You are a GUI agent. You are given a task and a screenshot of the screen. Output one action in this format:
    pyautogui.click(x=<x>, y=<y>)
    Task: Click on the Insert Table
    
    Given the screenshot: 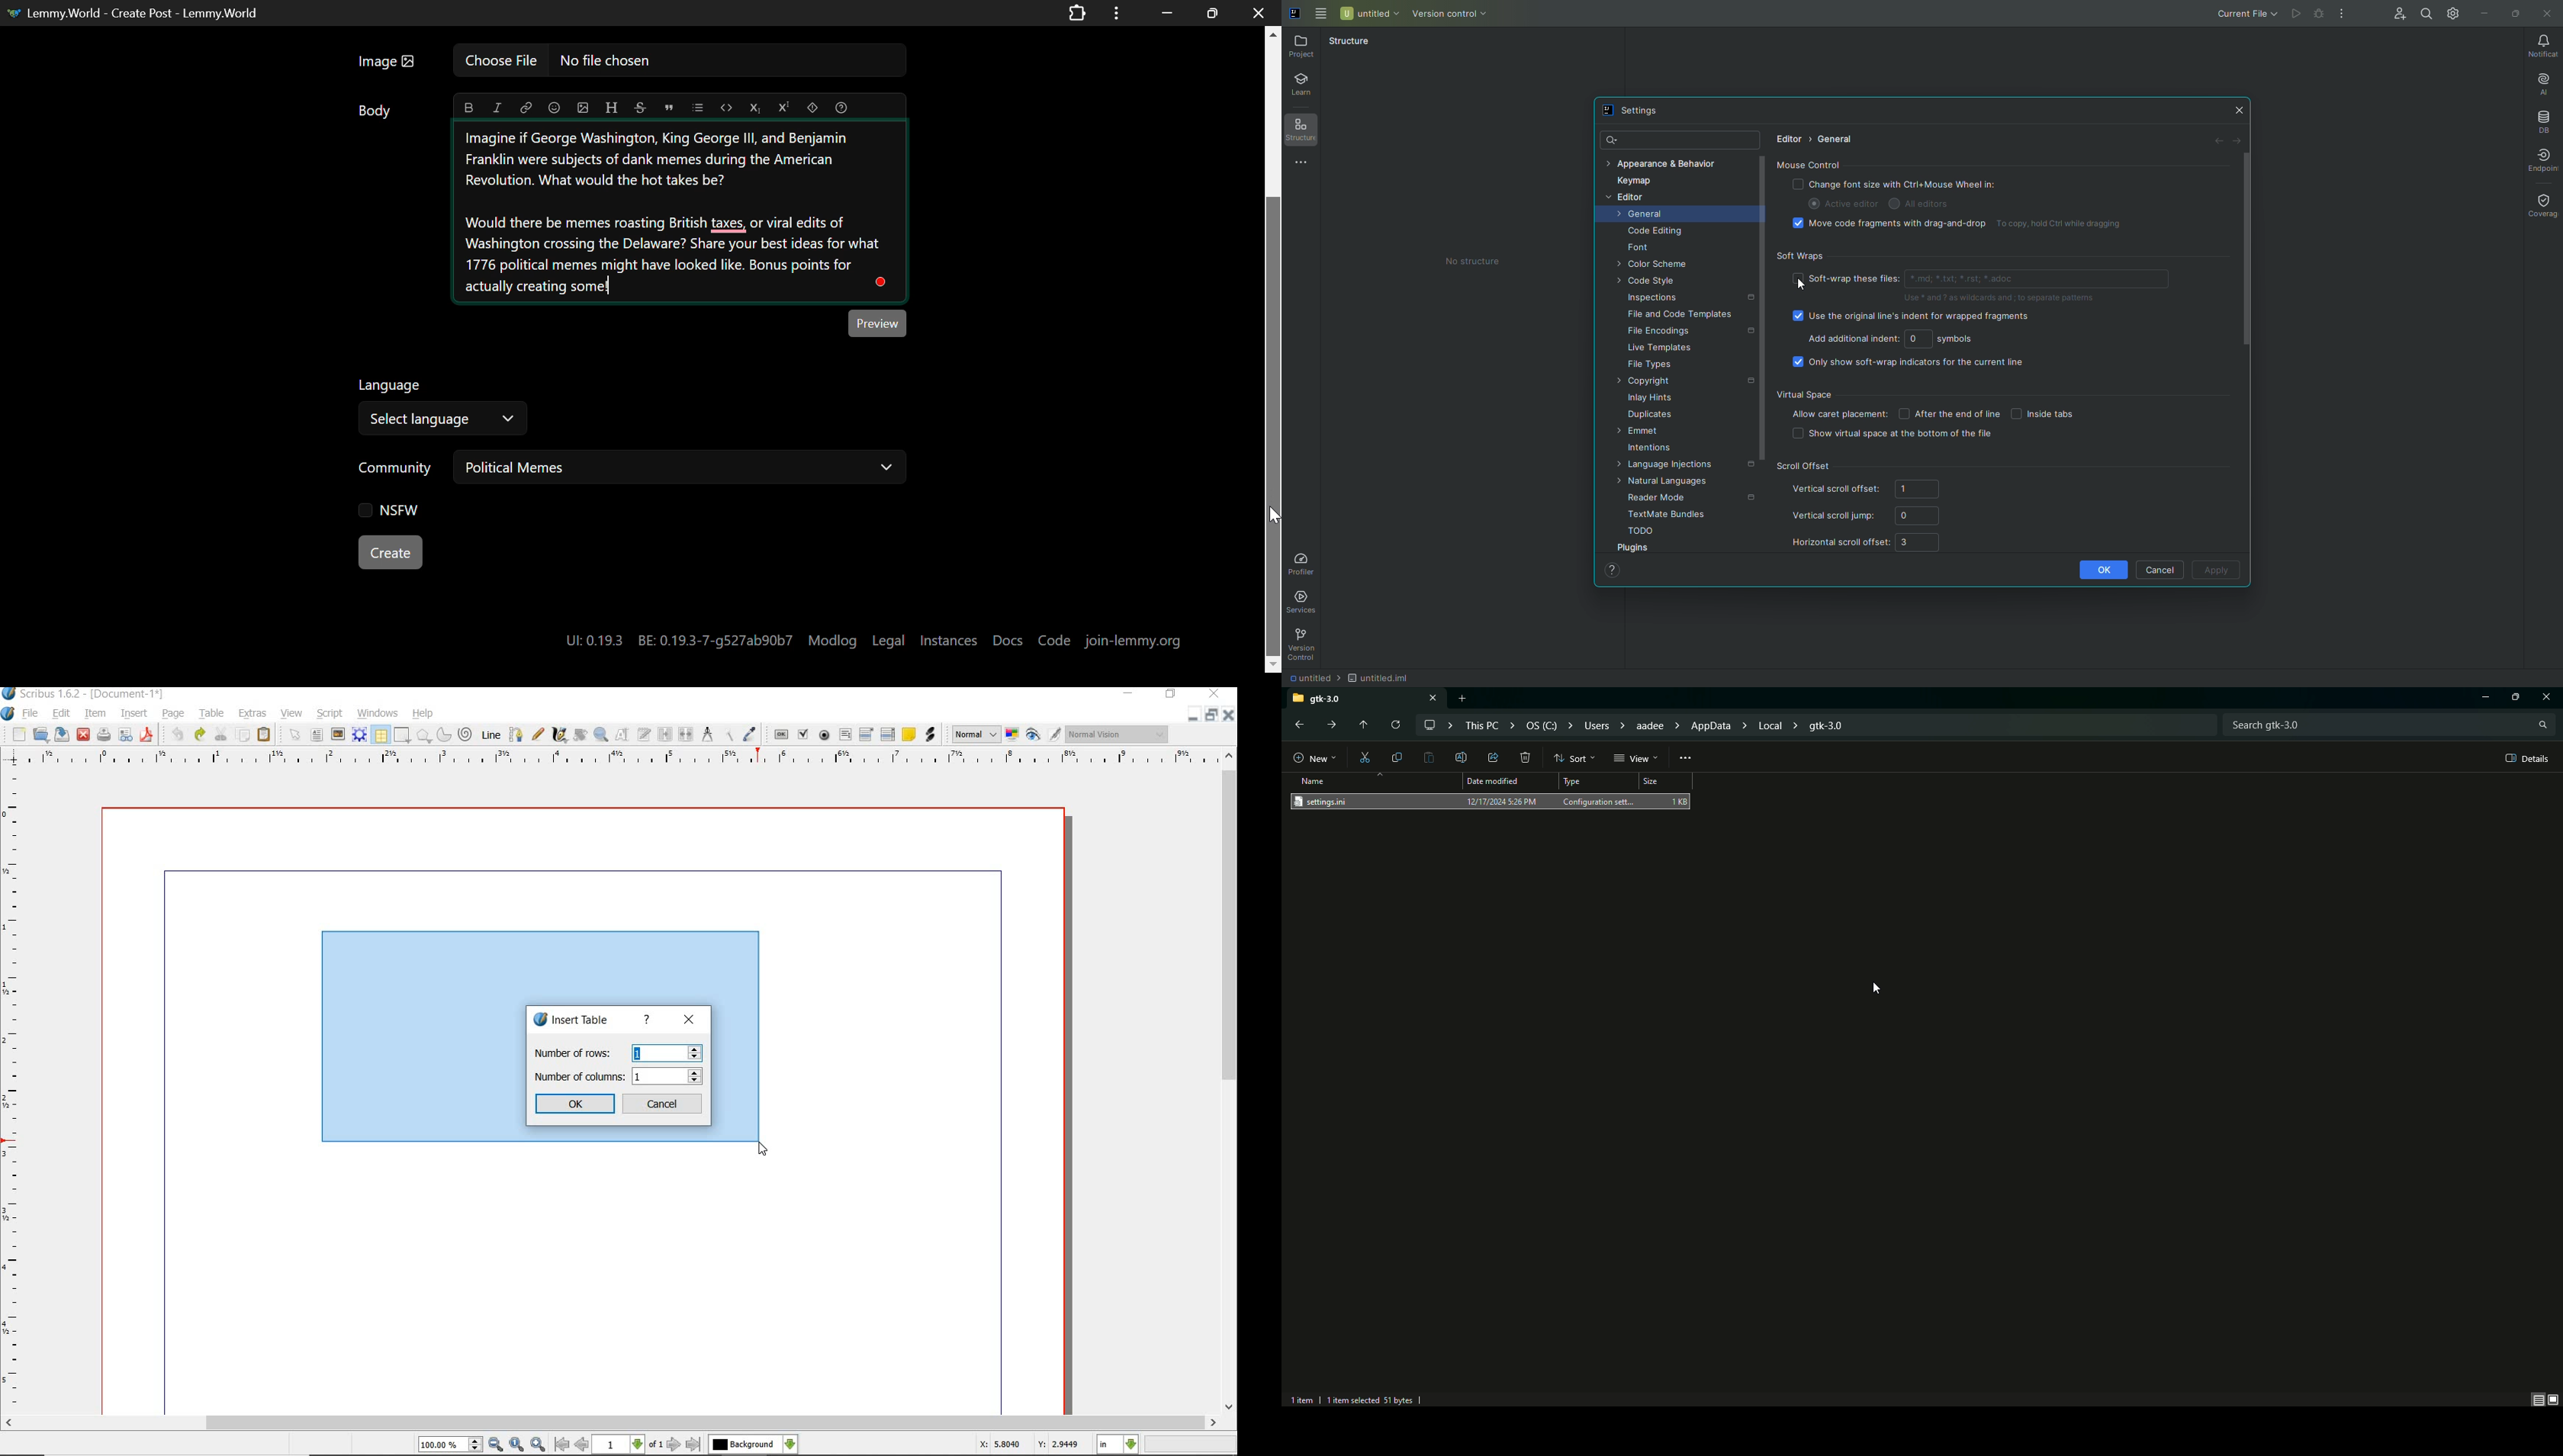 What is the action you would take?
    pyautogui.click(x=576, y=1021)
    